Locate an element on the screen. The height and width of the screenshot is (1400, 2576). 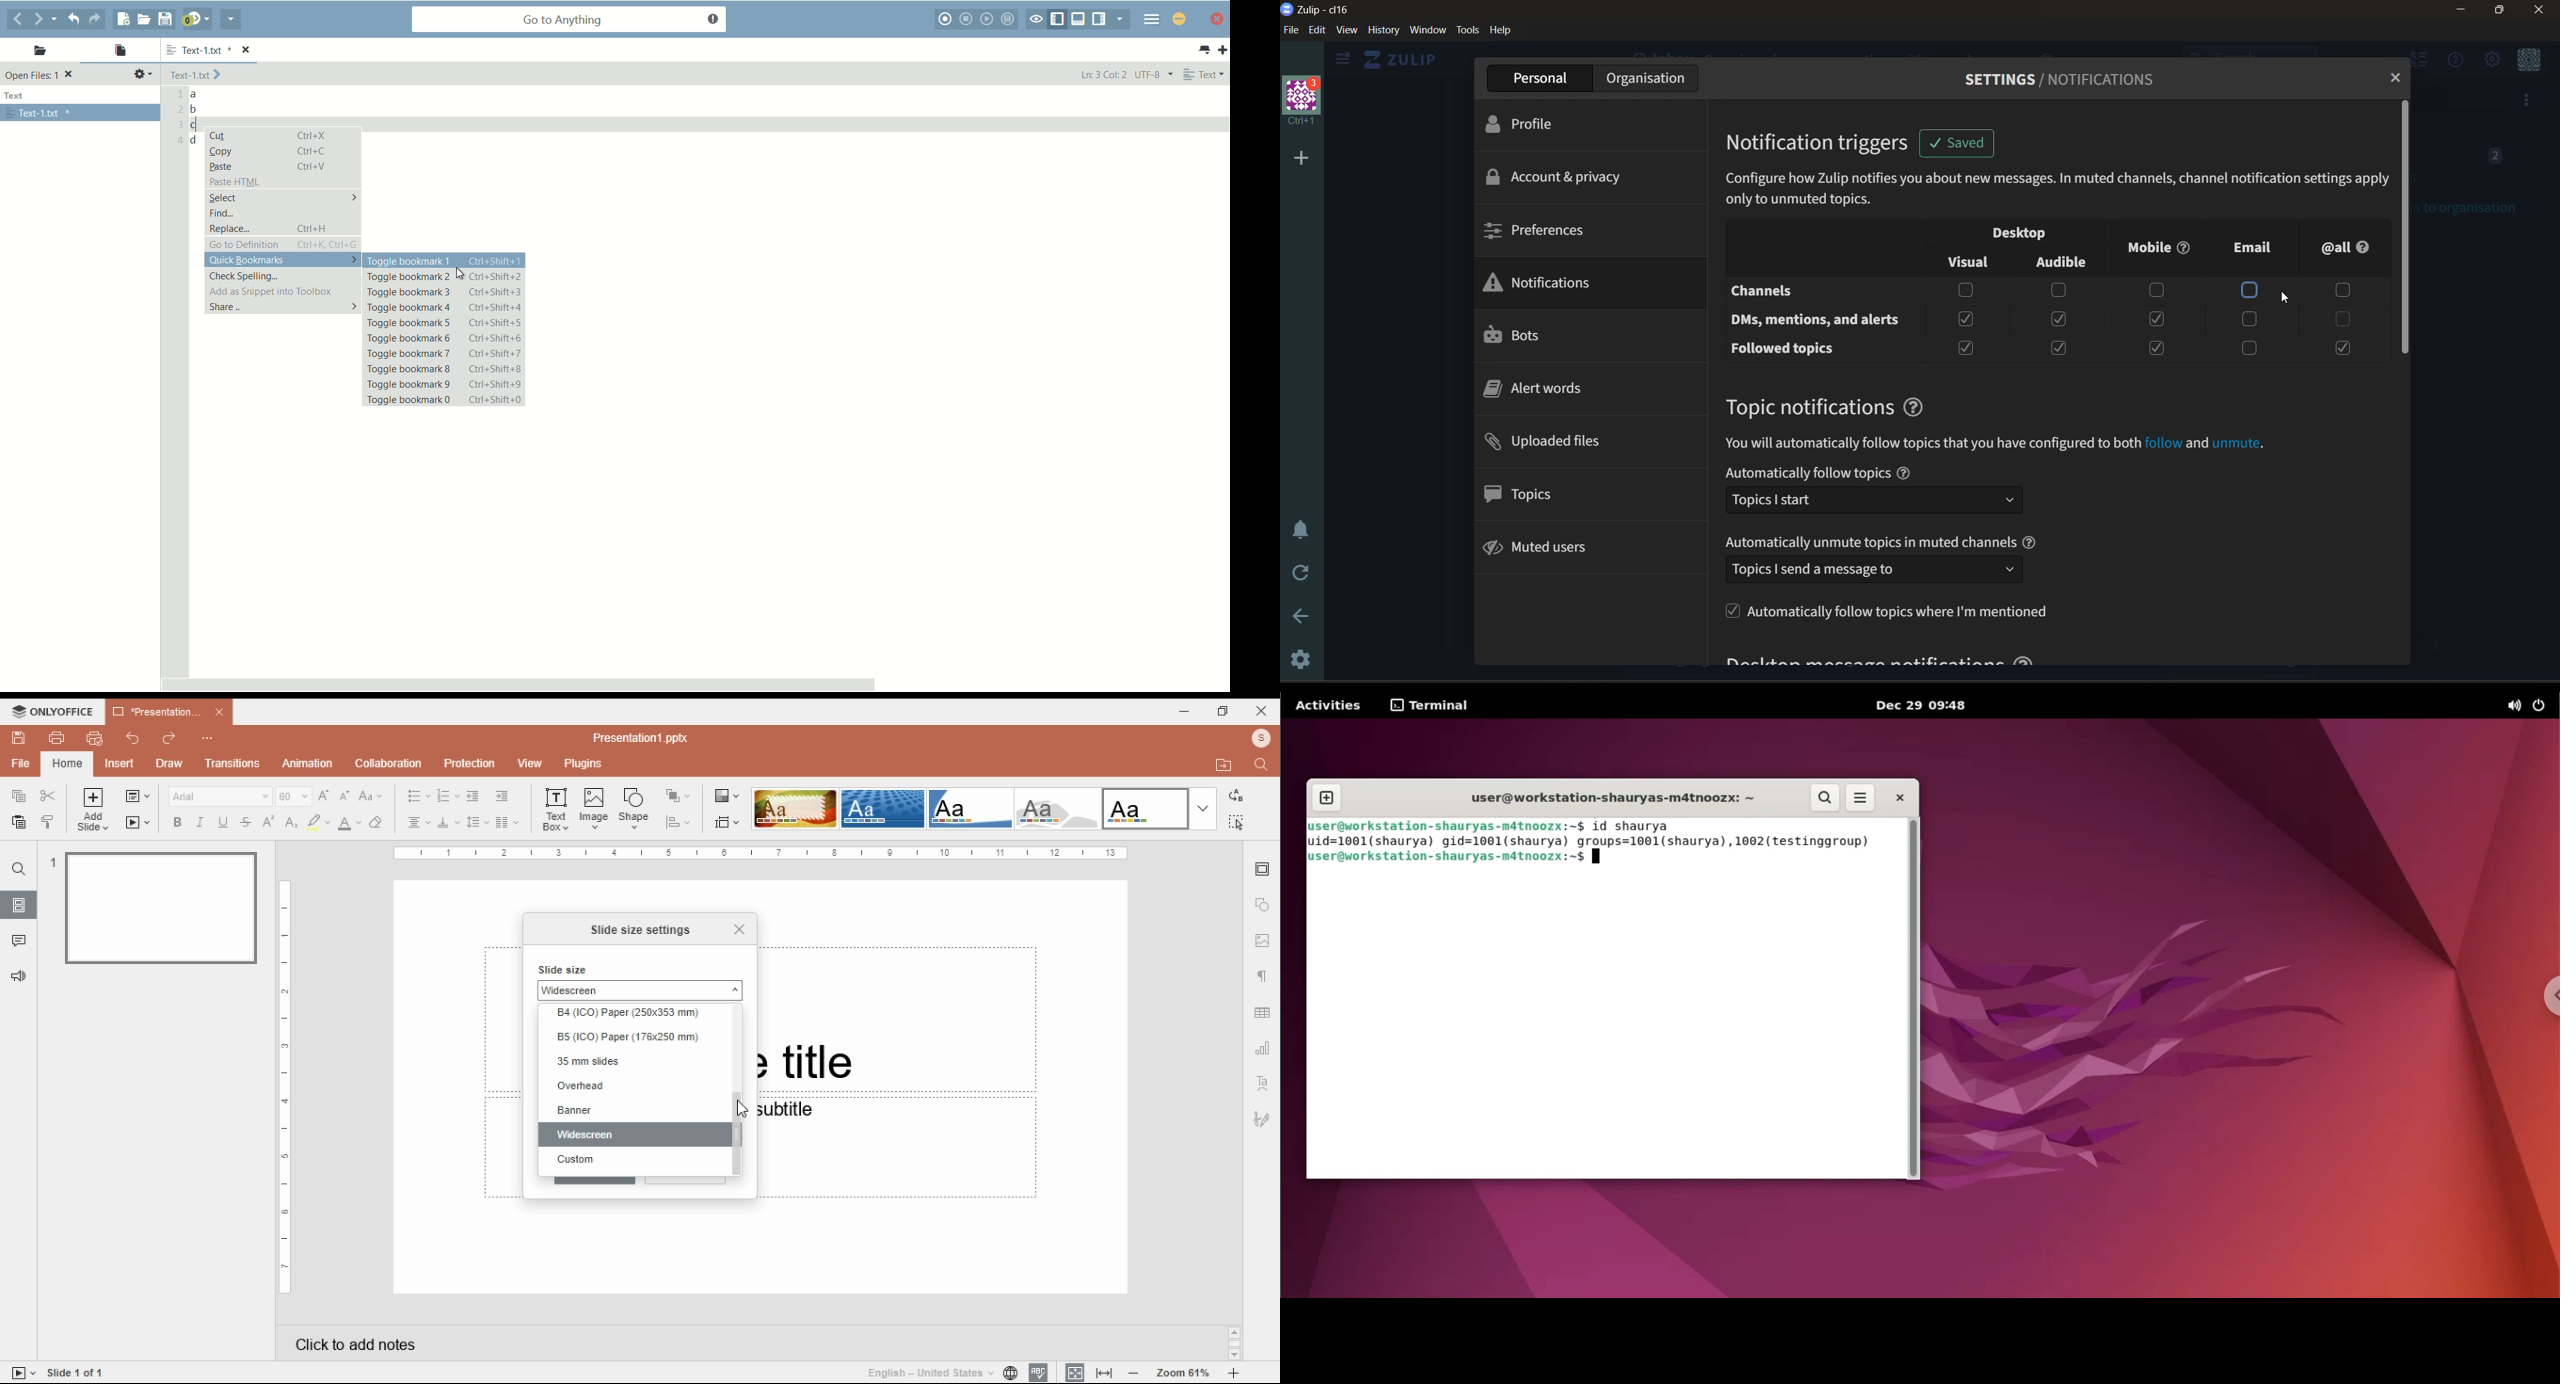
60 is located at coordinates (294, 796).